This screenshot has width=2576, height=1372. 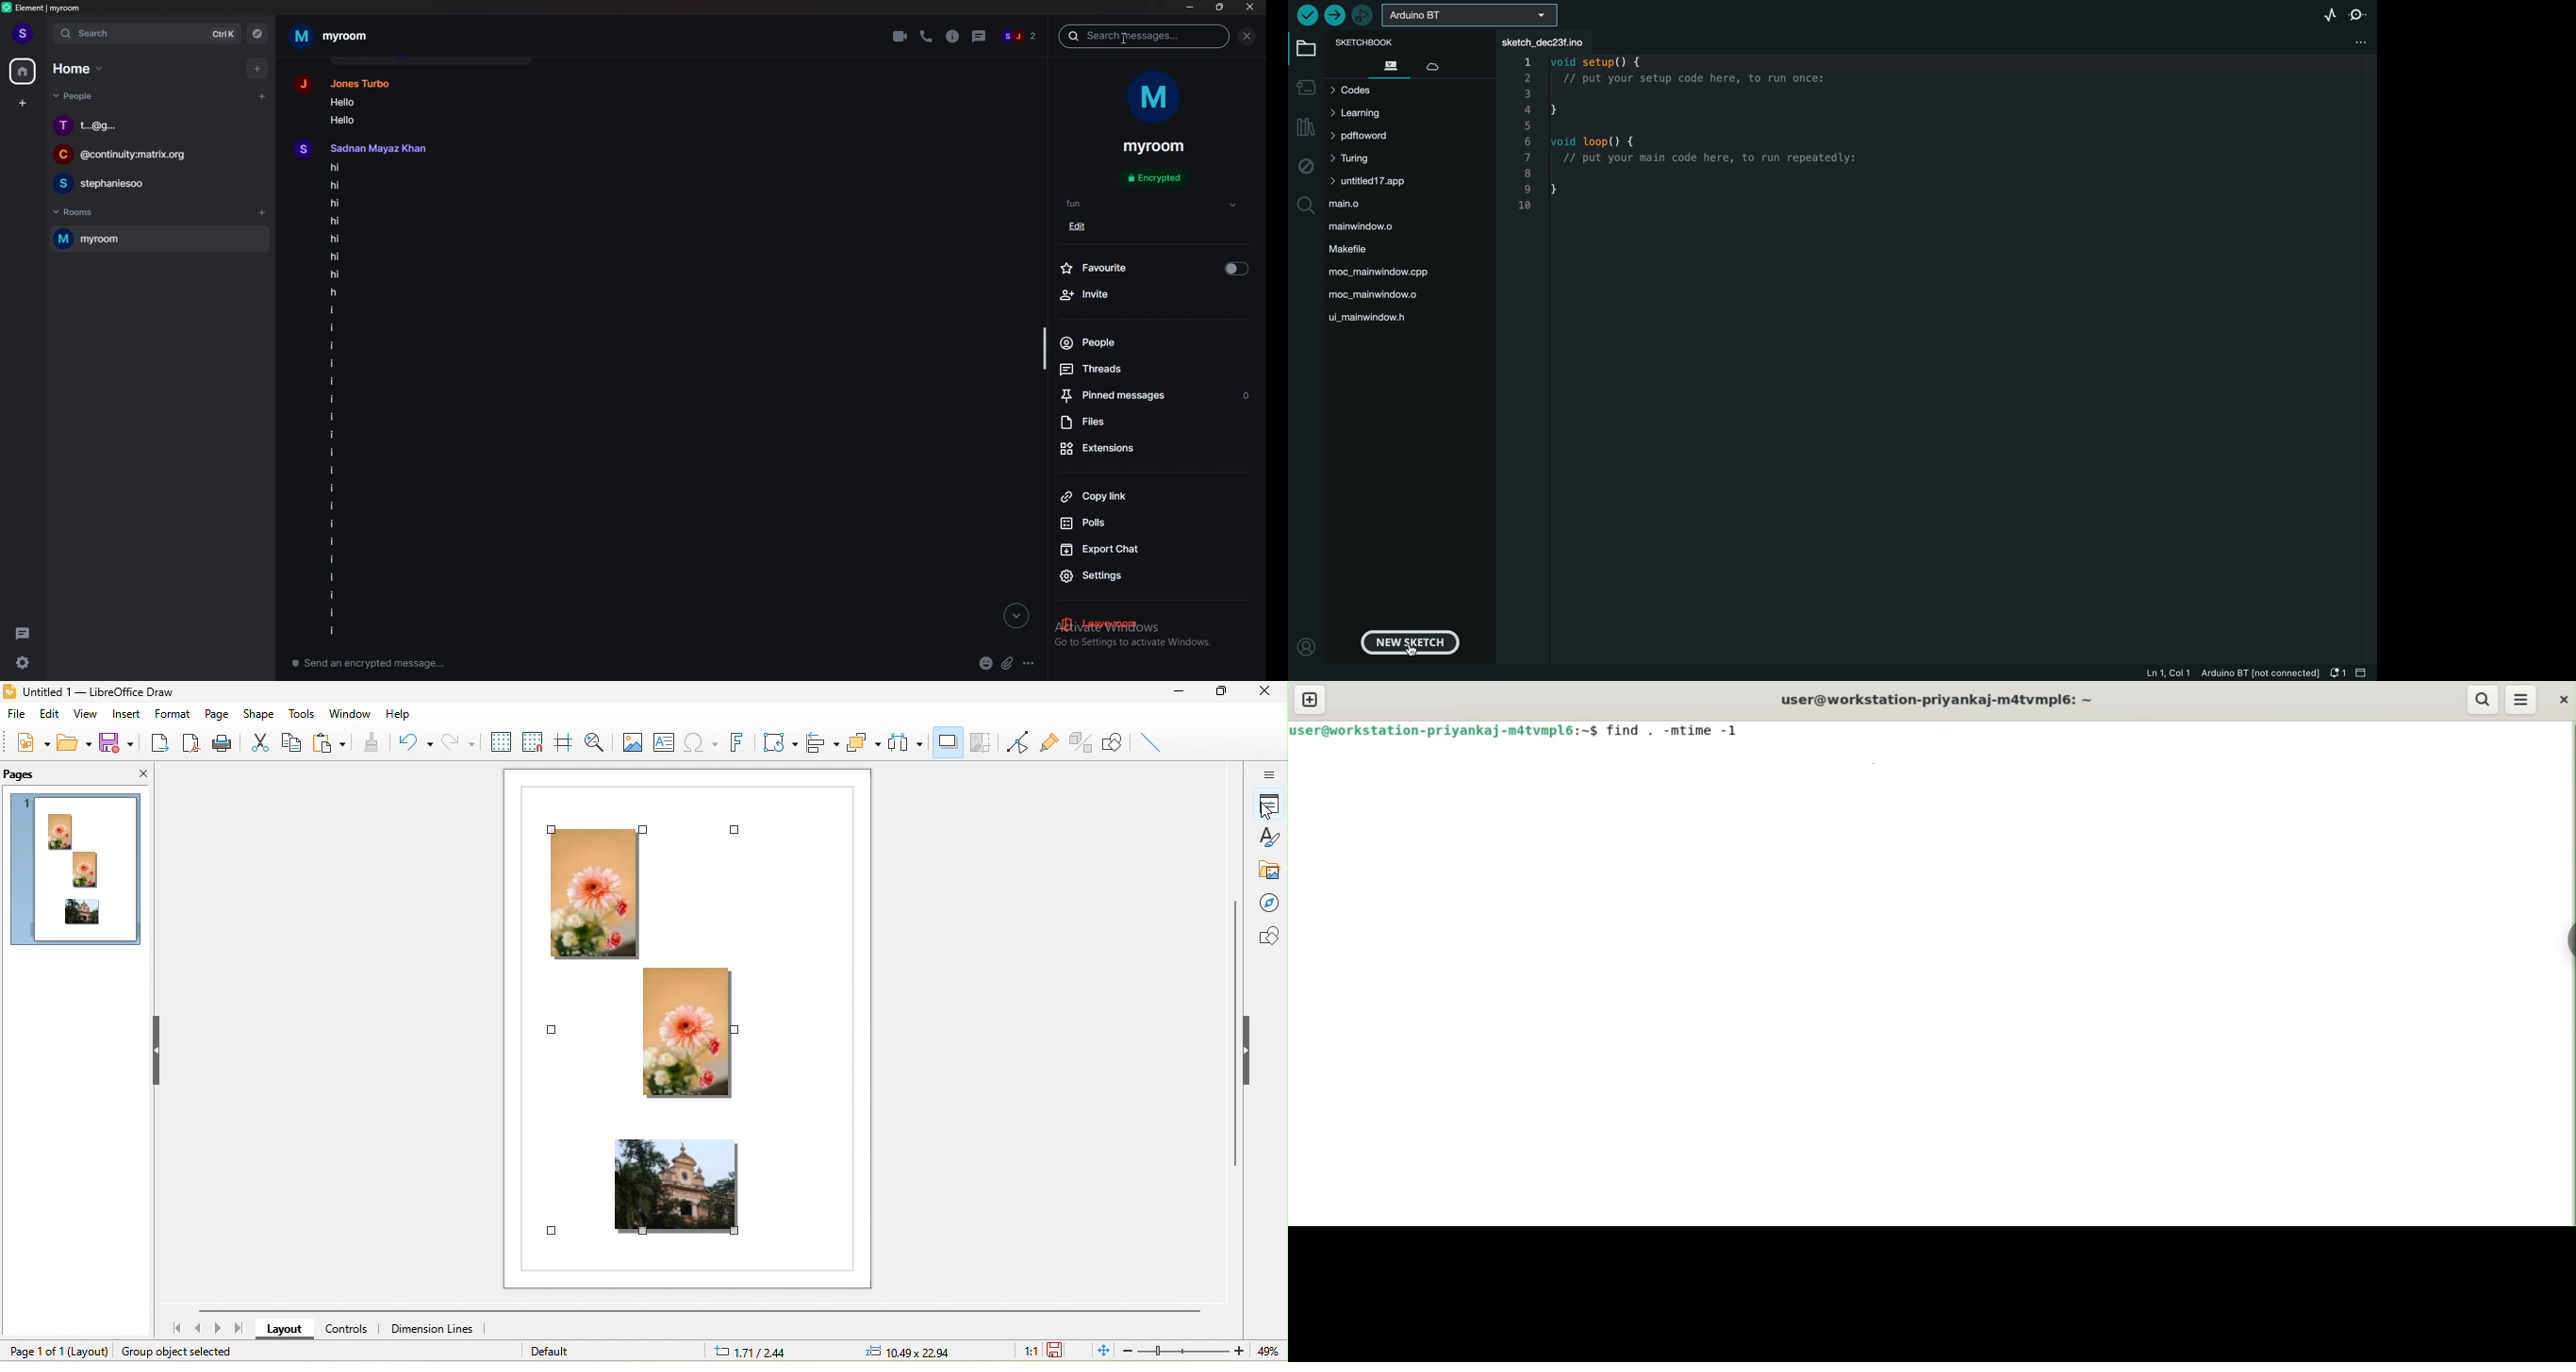 What do you see at coordinates (1186, 695) in the screenshot?
I see `minimize` at bounding box center [1186, 695].